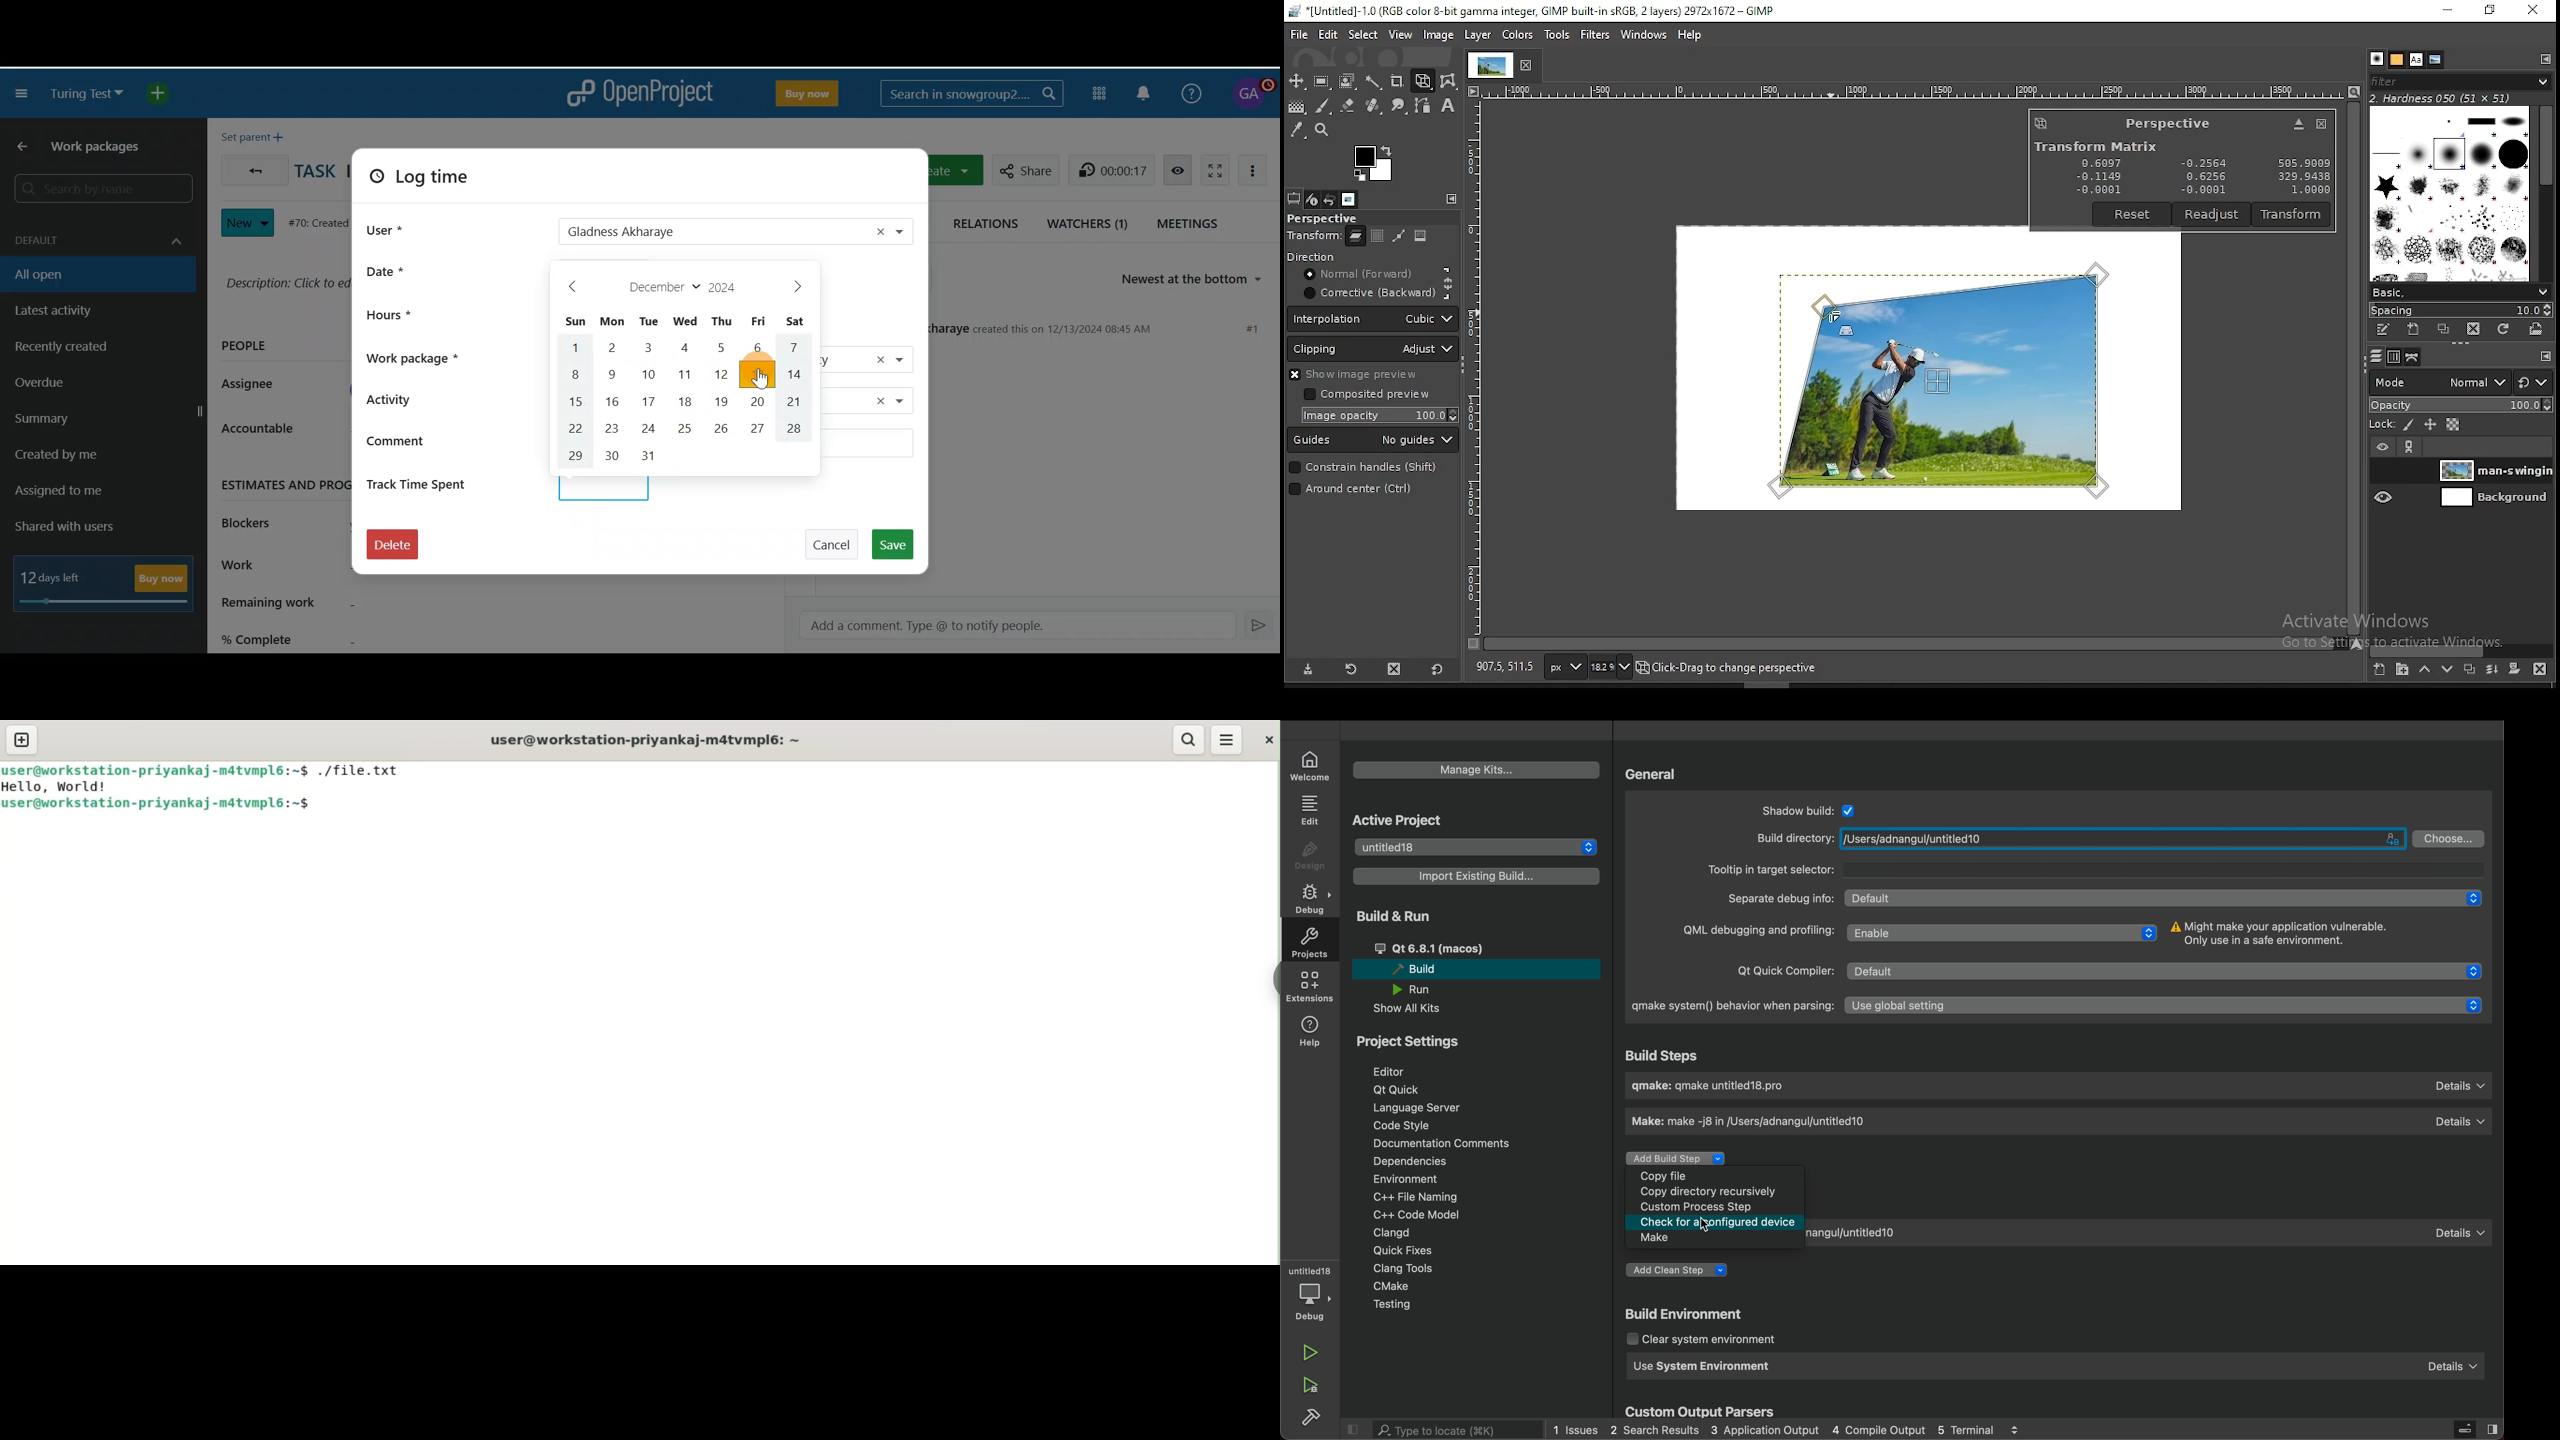 This screenshot has height=1456, width=2576. Describe the element at coordinates (1815, 809) in the screenshot. I see `shadow ` at that location.